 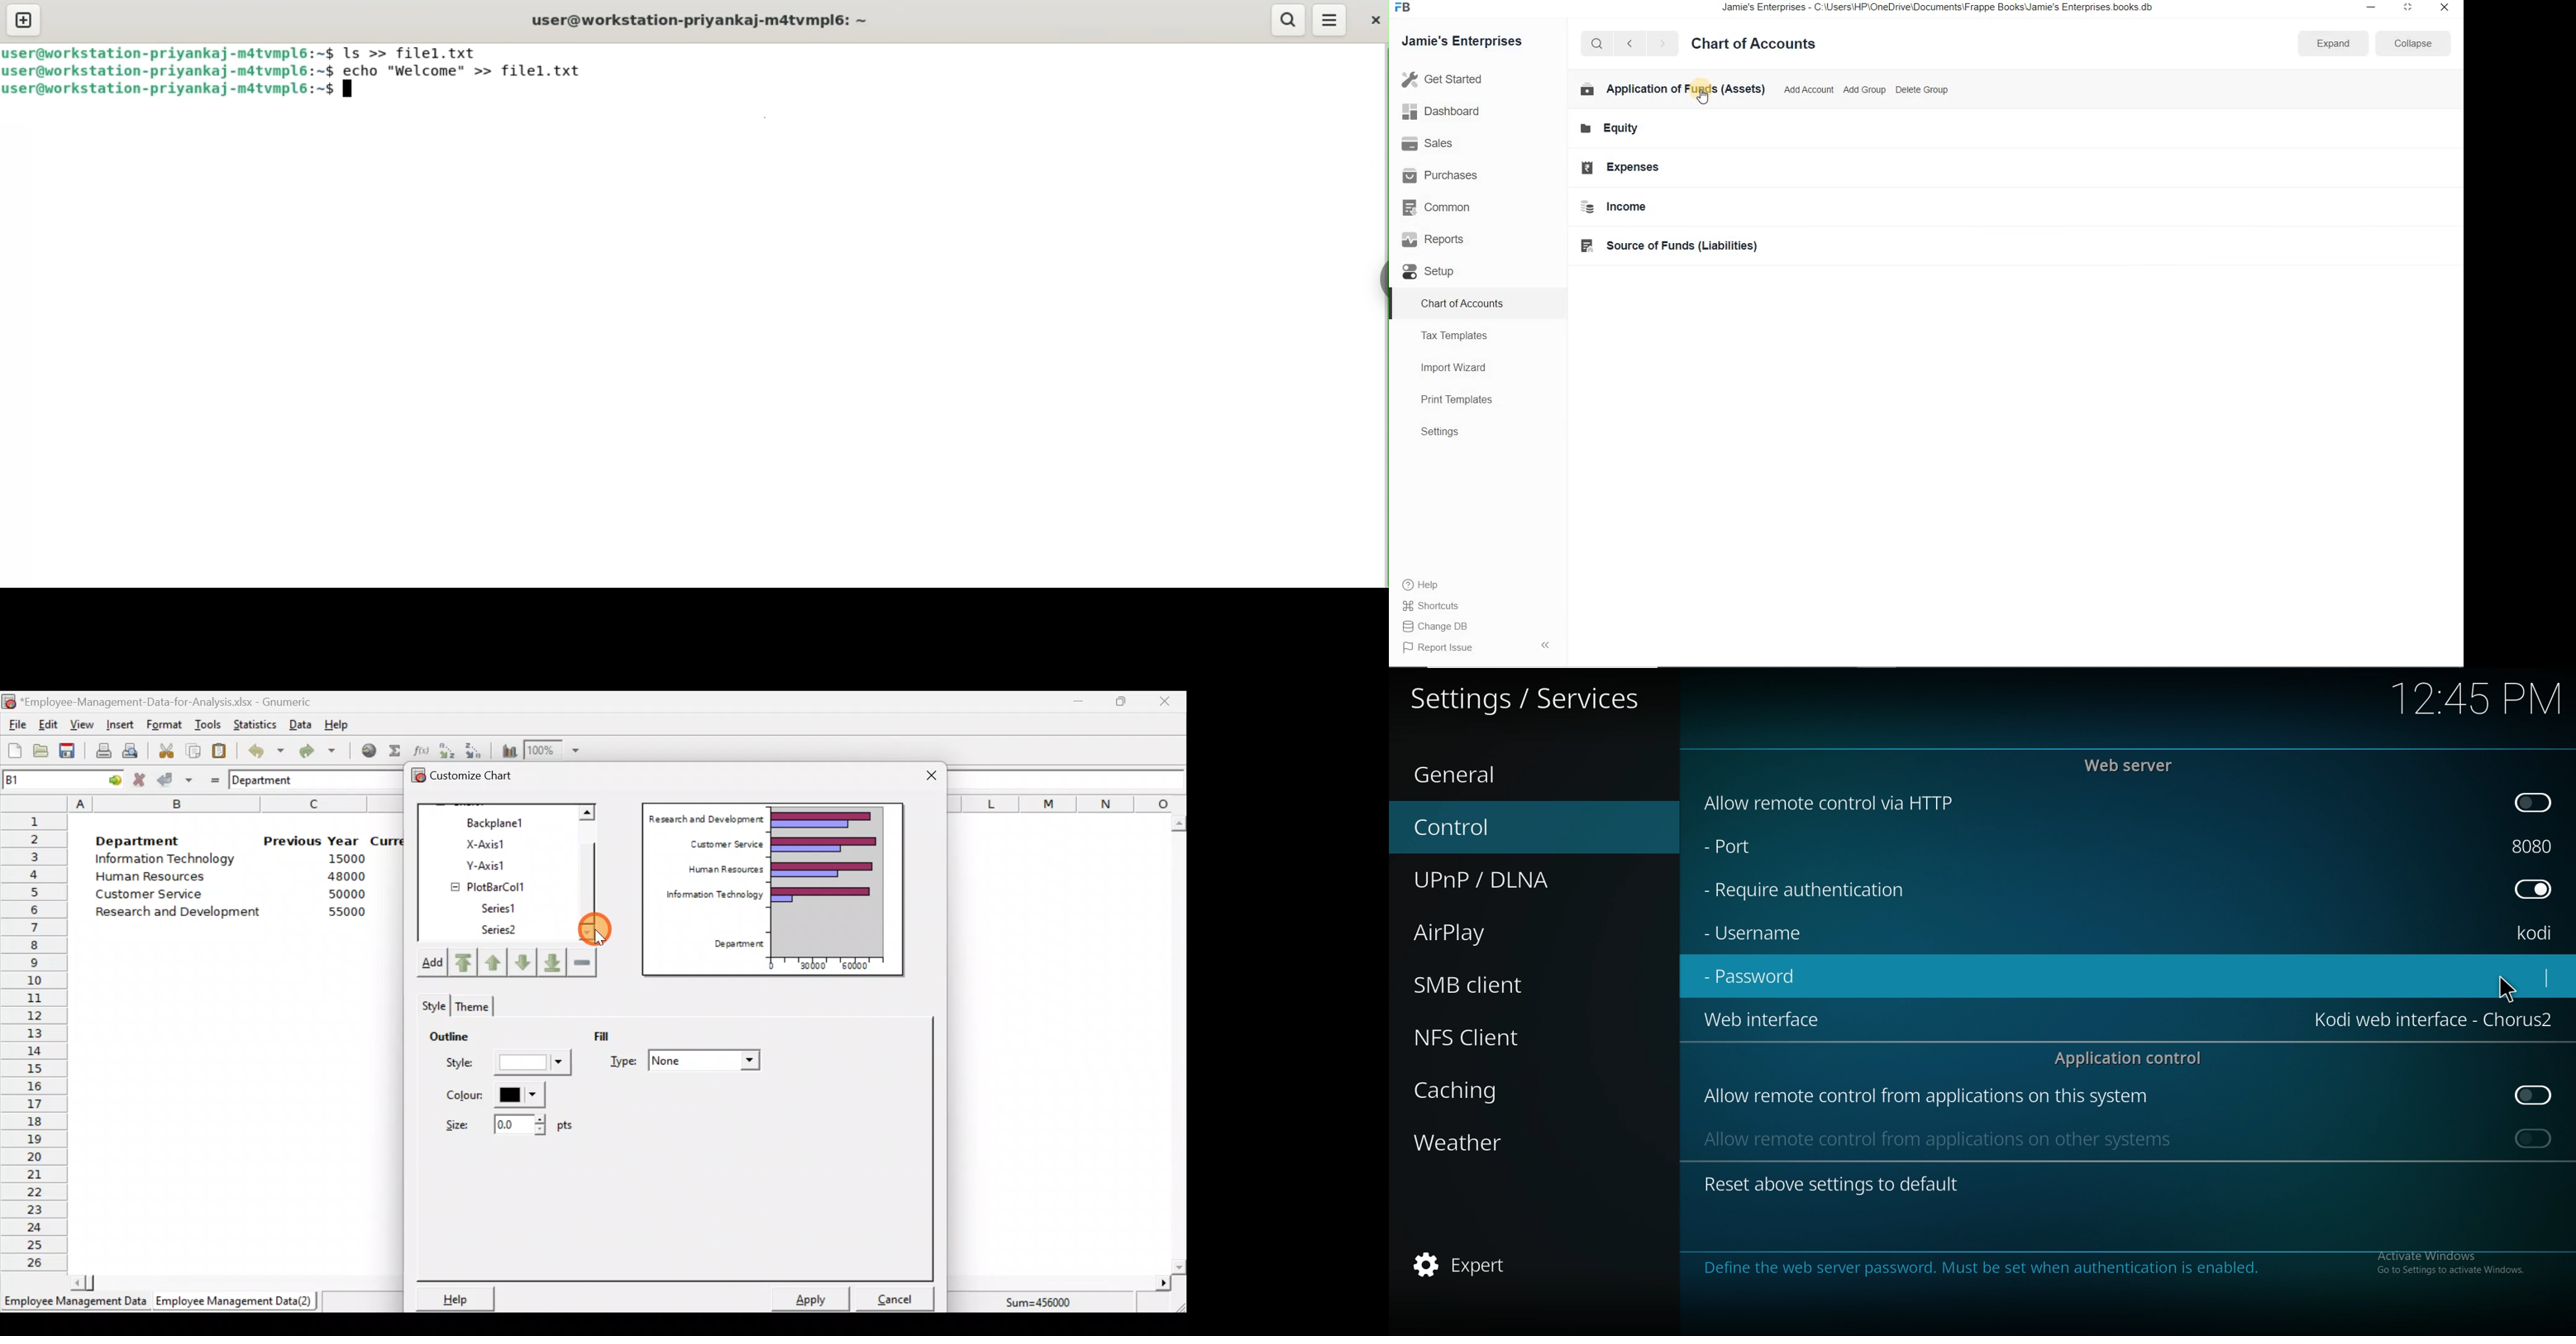 What do you see at coordinates (1516, 875) in the screenshot?
I see `upnp/dlna` at bounding box center [1516, 875].